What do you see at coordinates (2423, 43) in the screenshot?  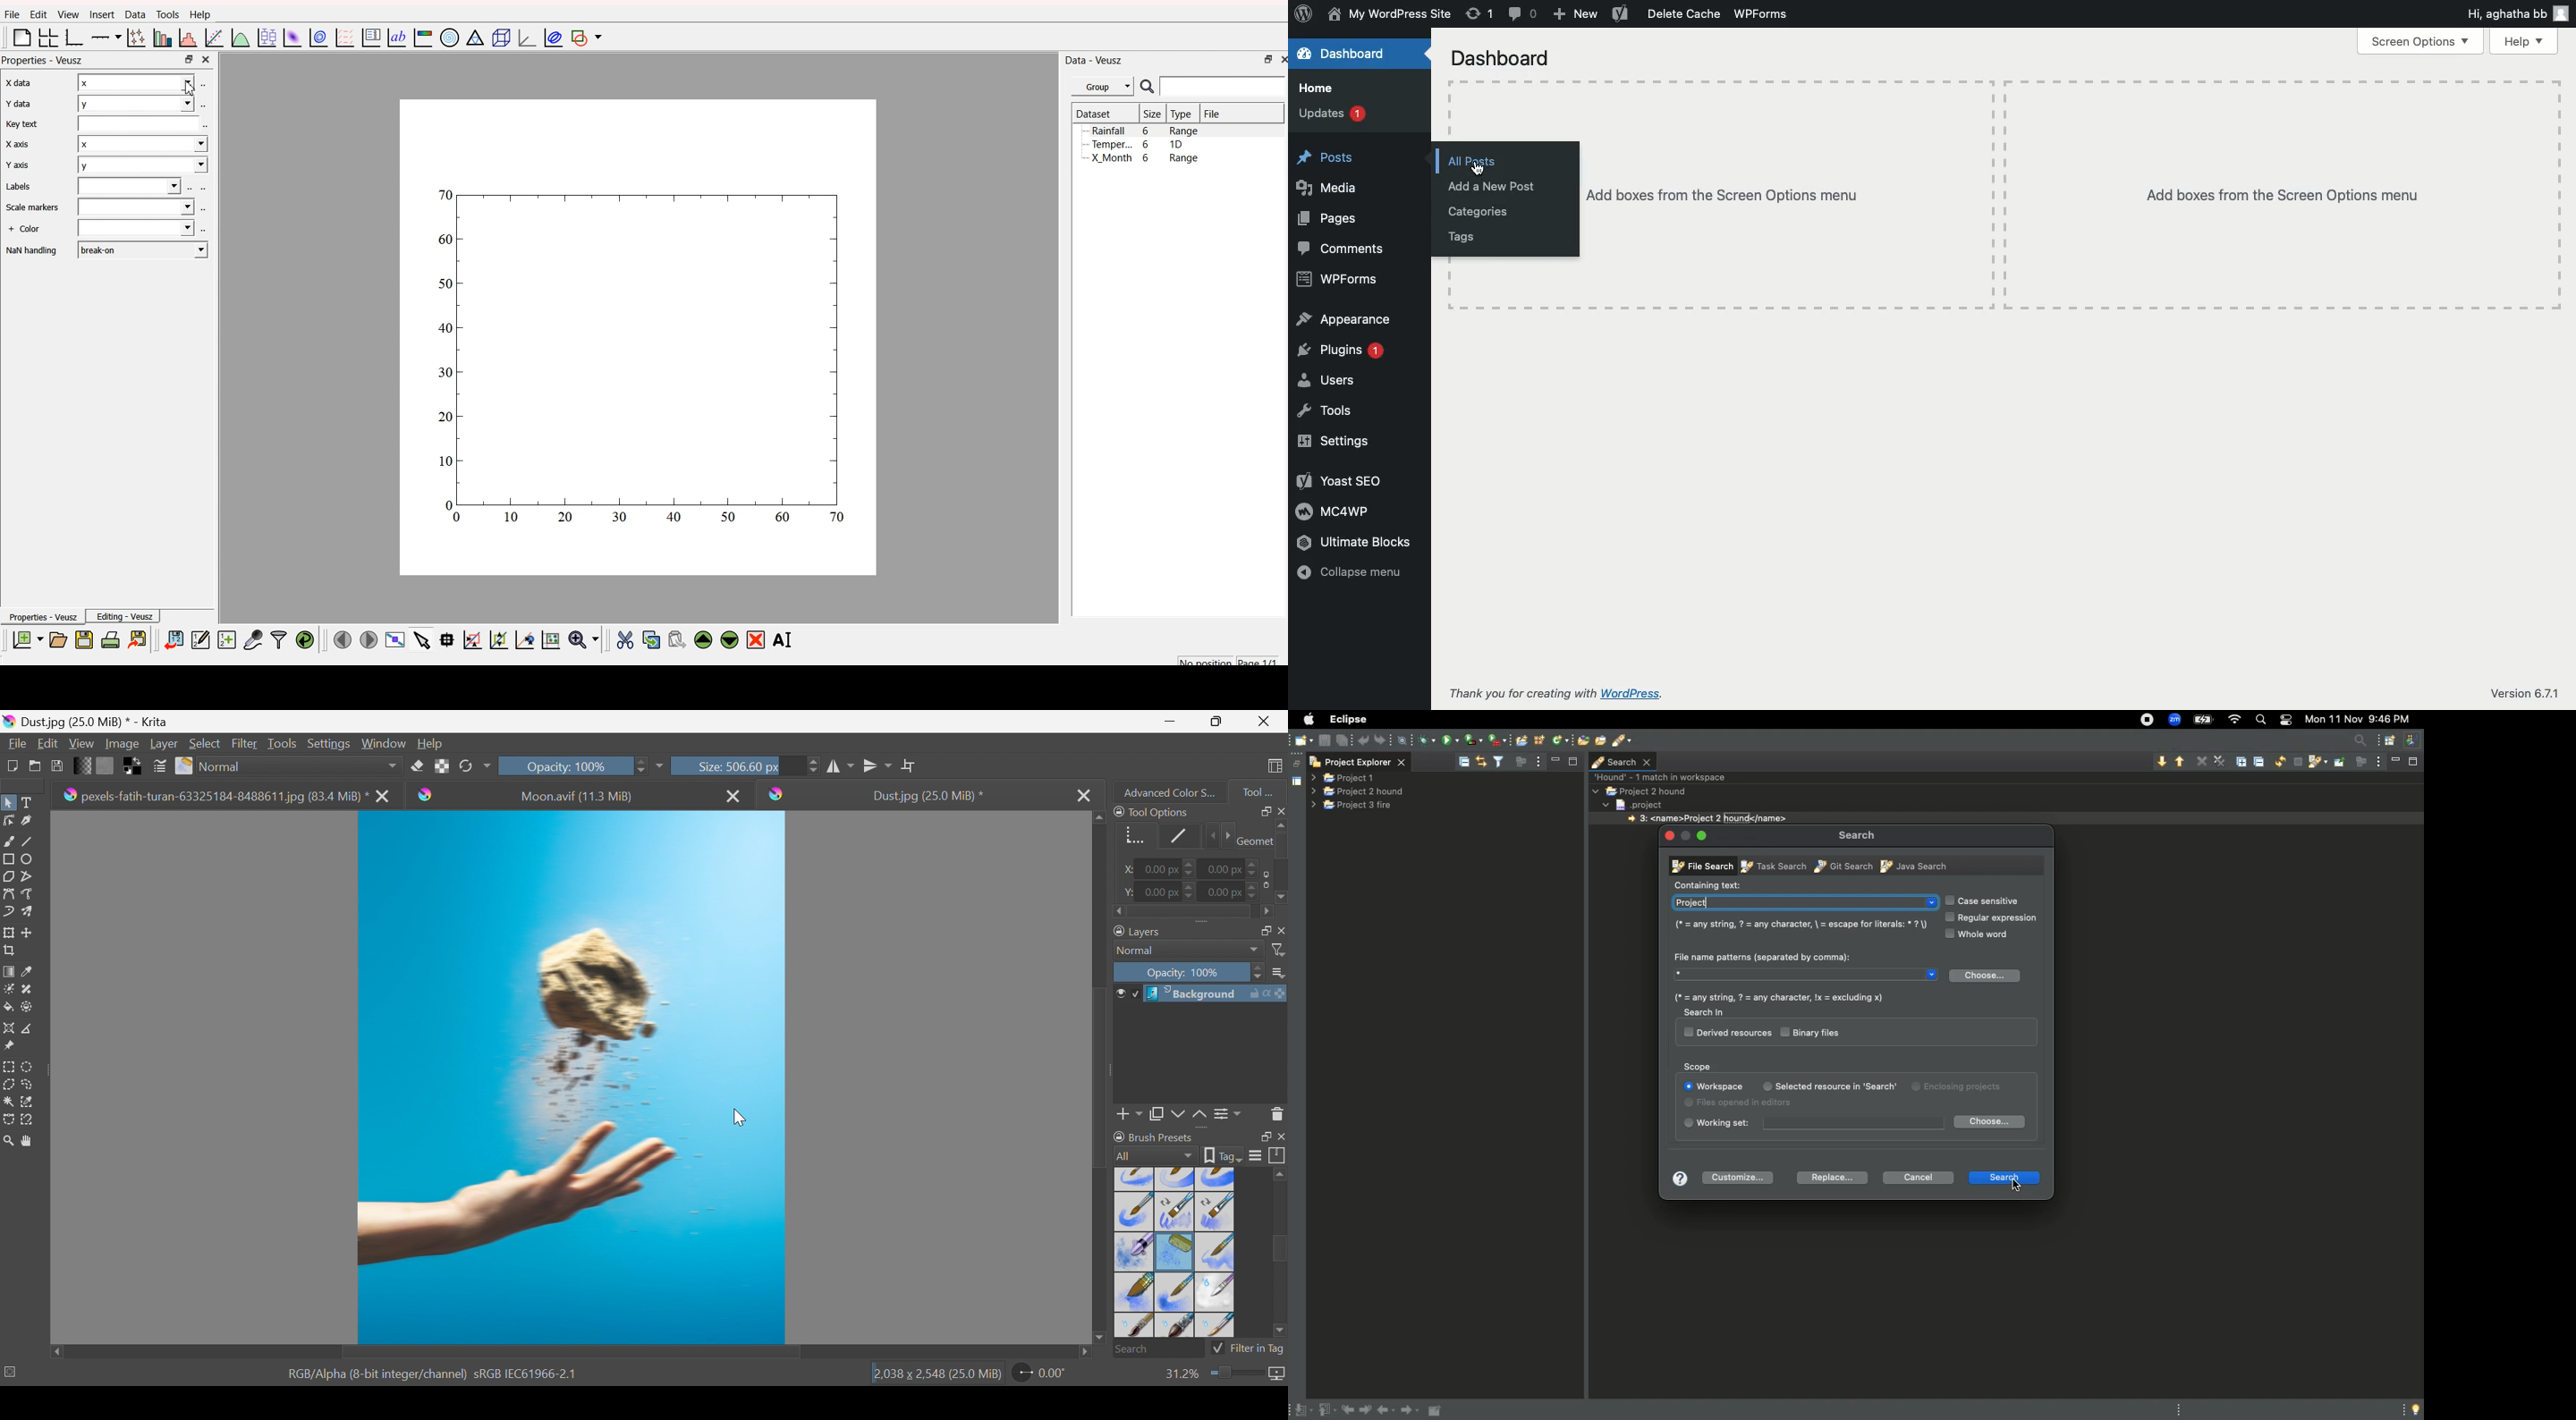 I see `Screen Options` at bounding box center [2423, 43].